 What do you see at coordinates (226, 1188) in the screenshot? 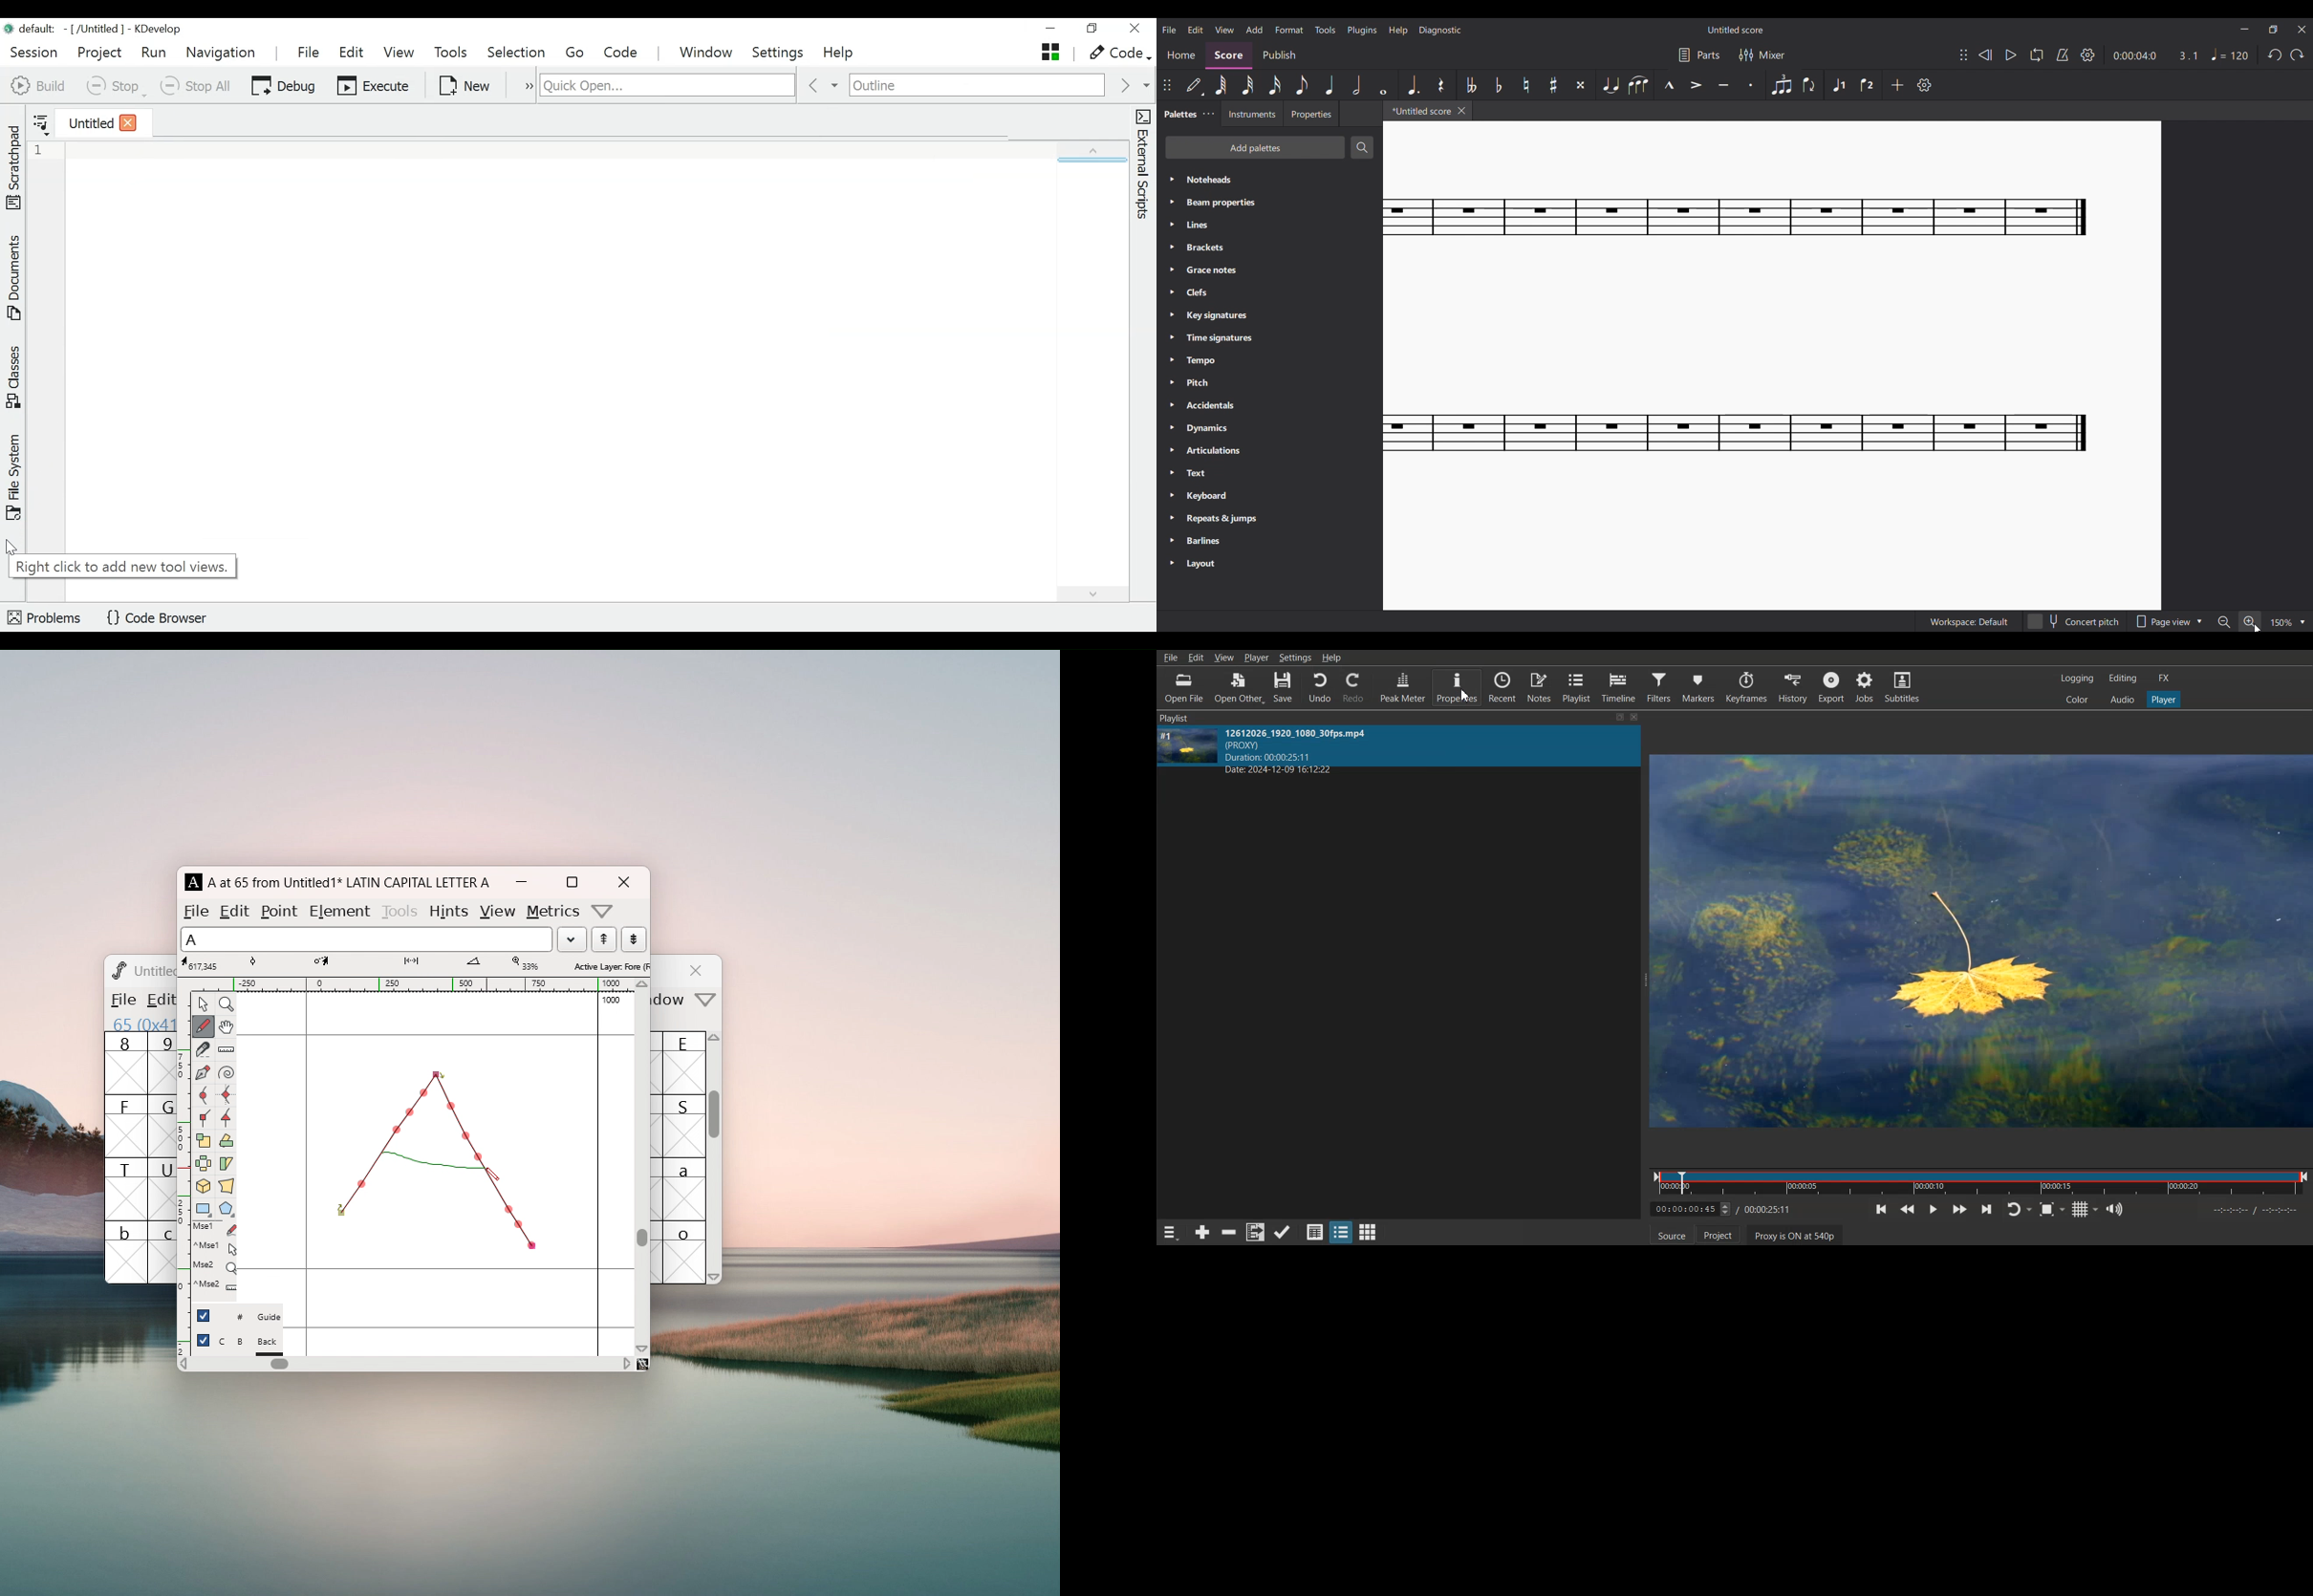
I see `perspective transformation` at bounding box center [226, 1188].